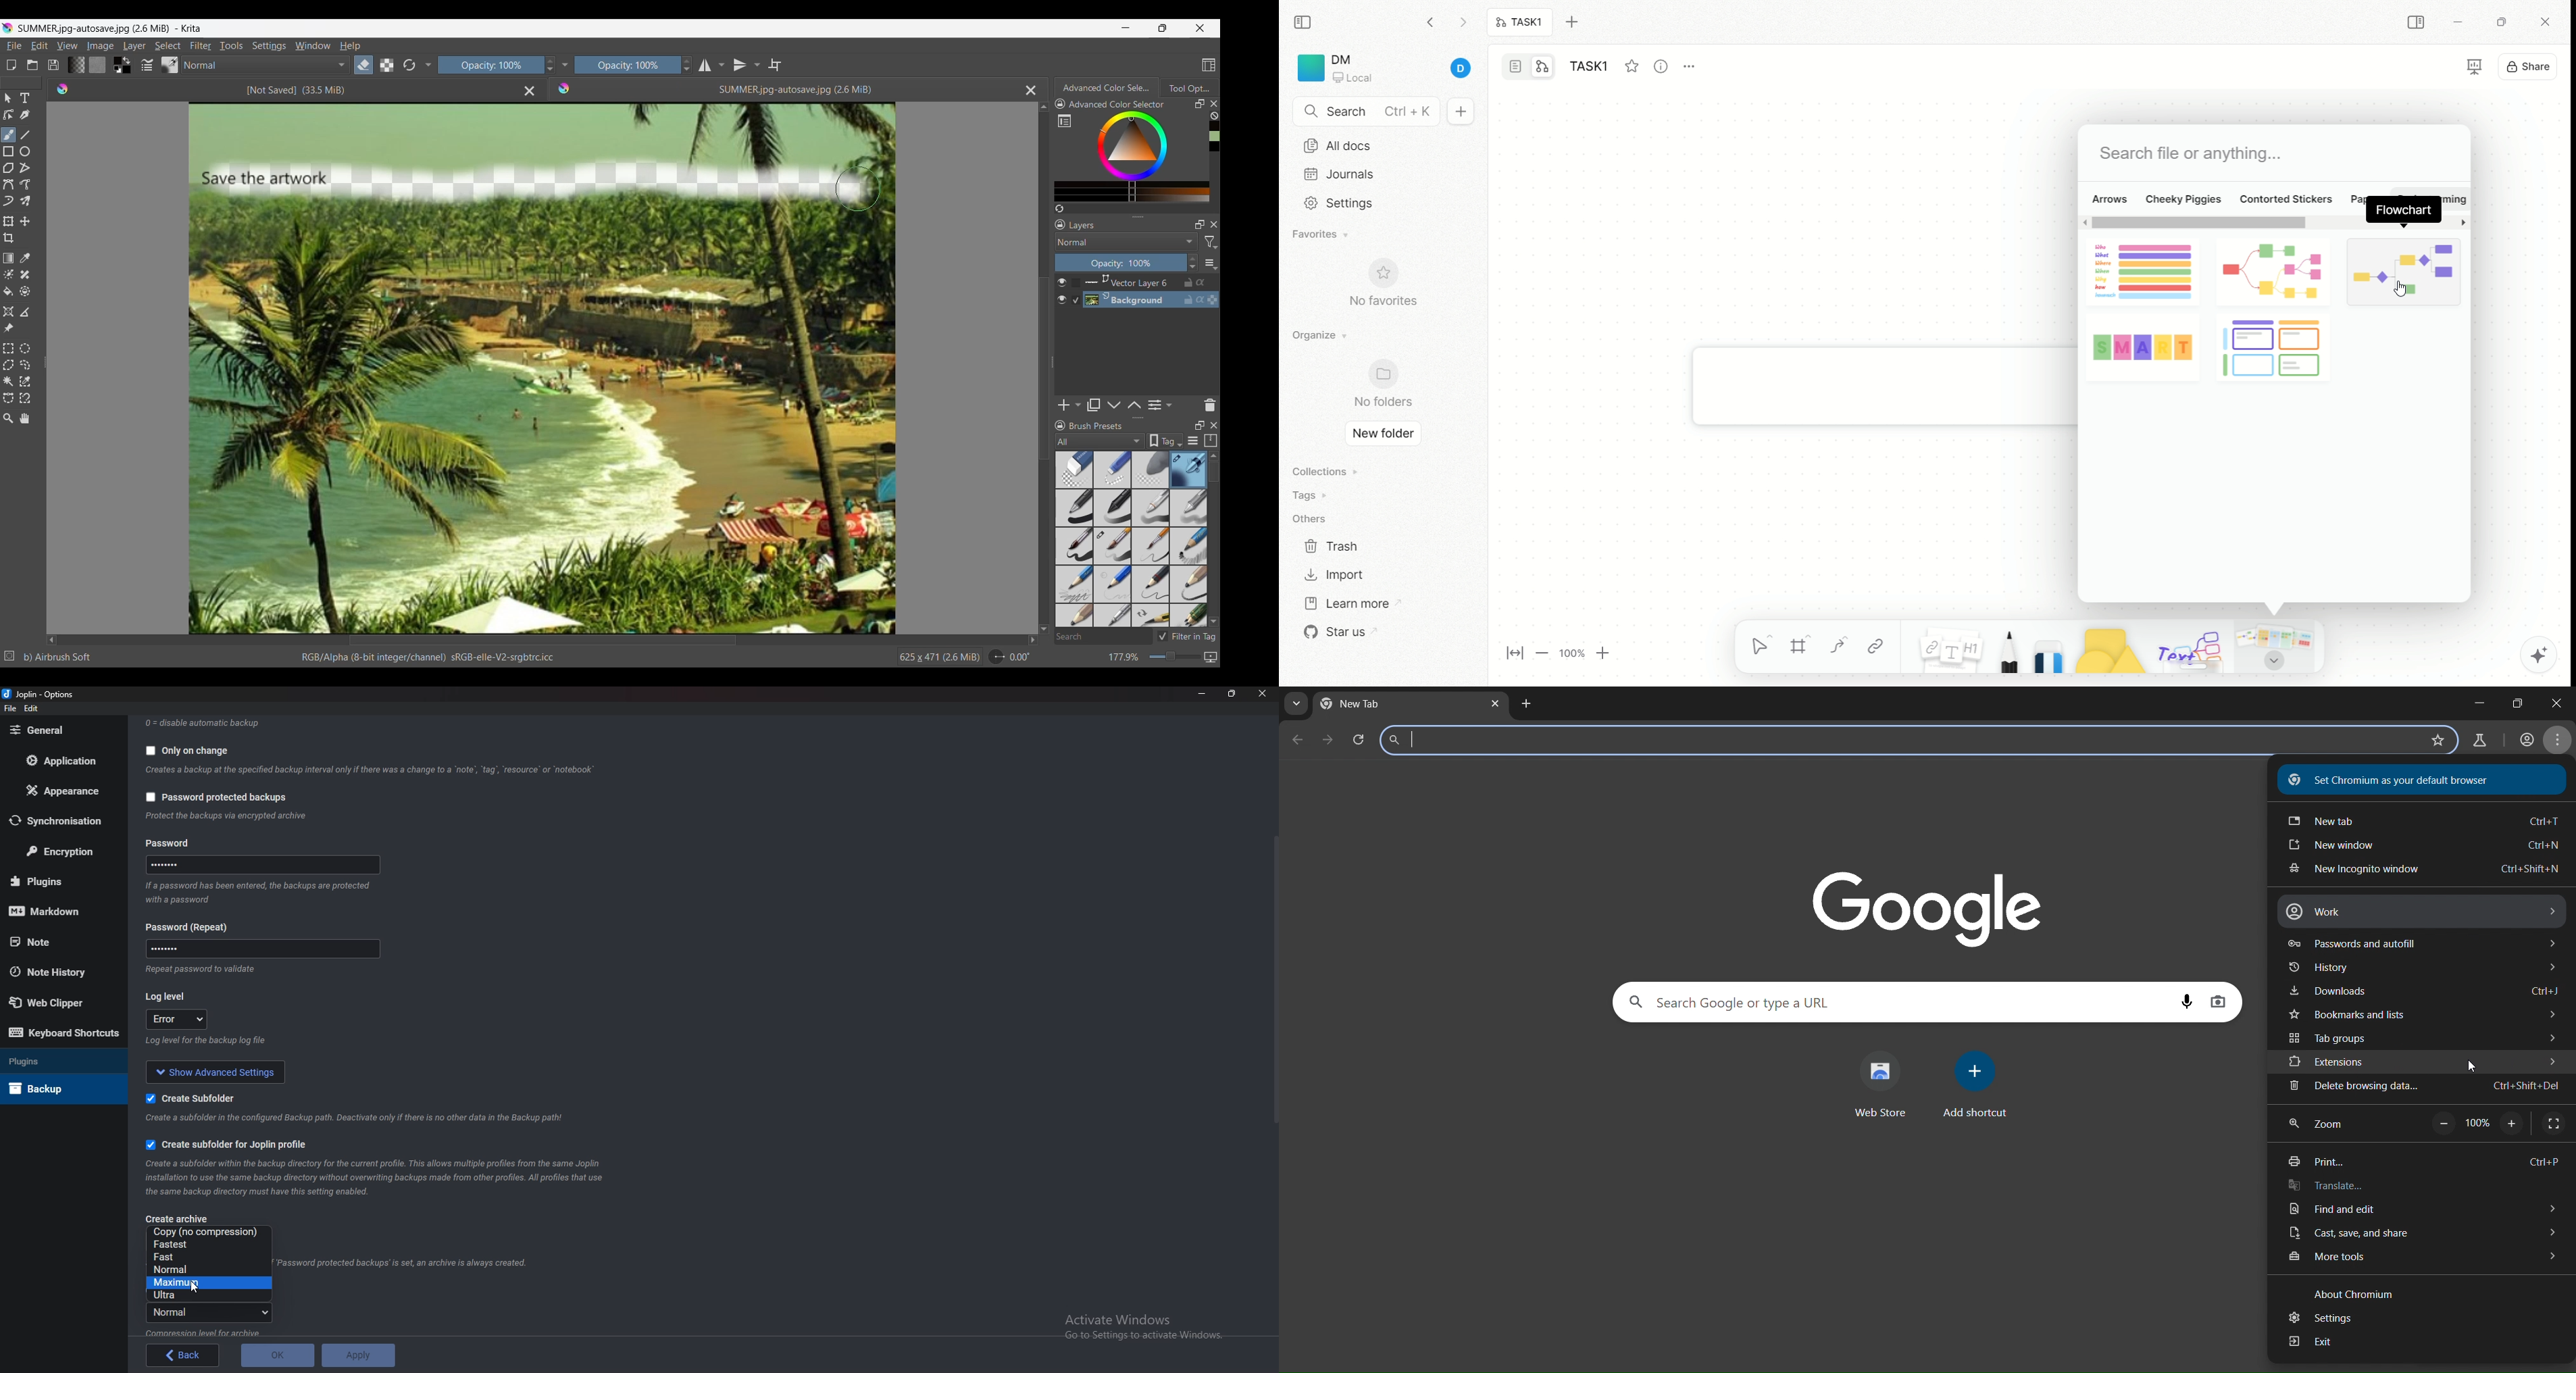  I want to click on Change width of panels attached to this line, so click(43, 358).